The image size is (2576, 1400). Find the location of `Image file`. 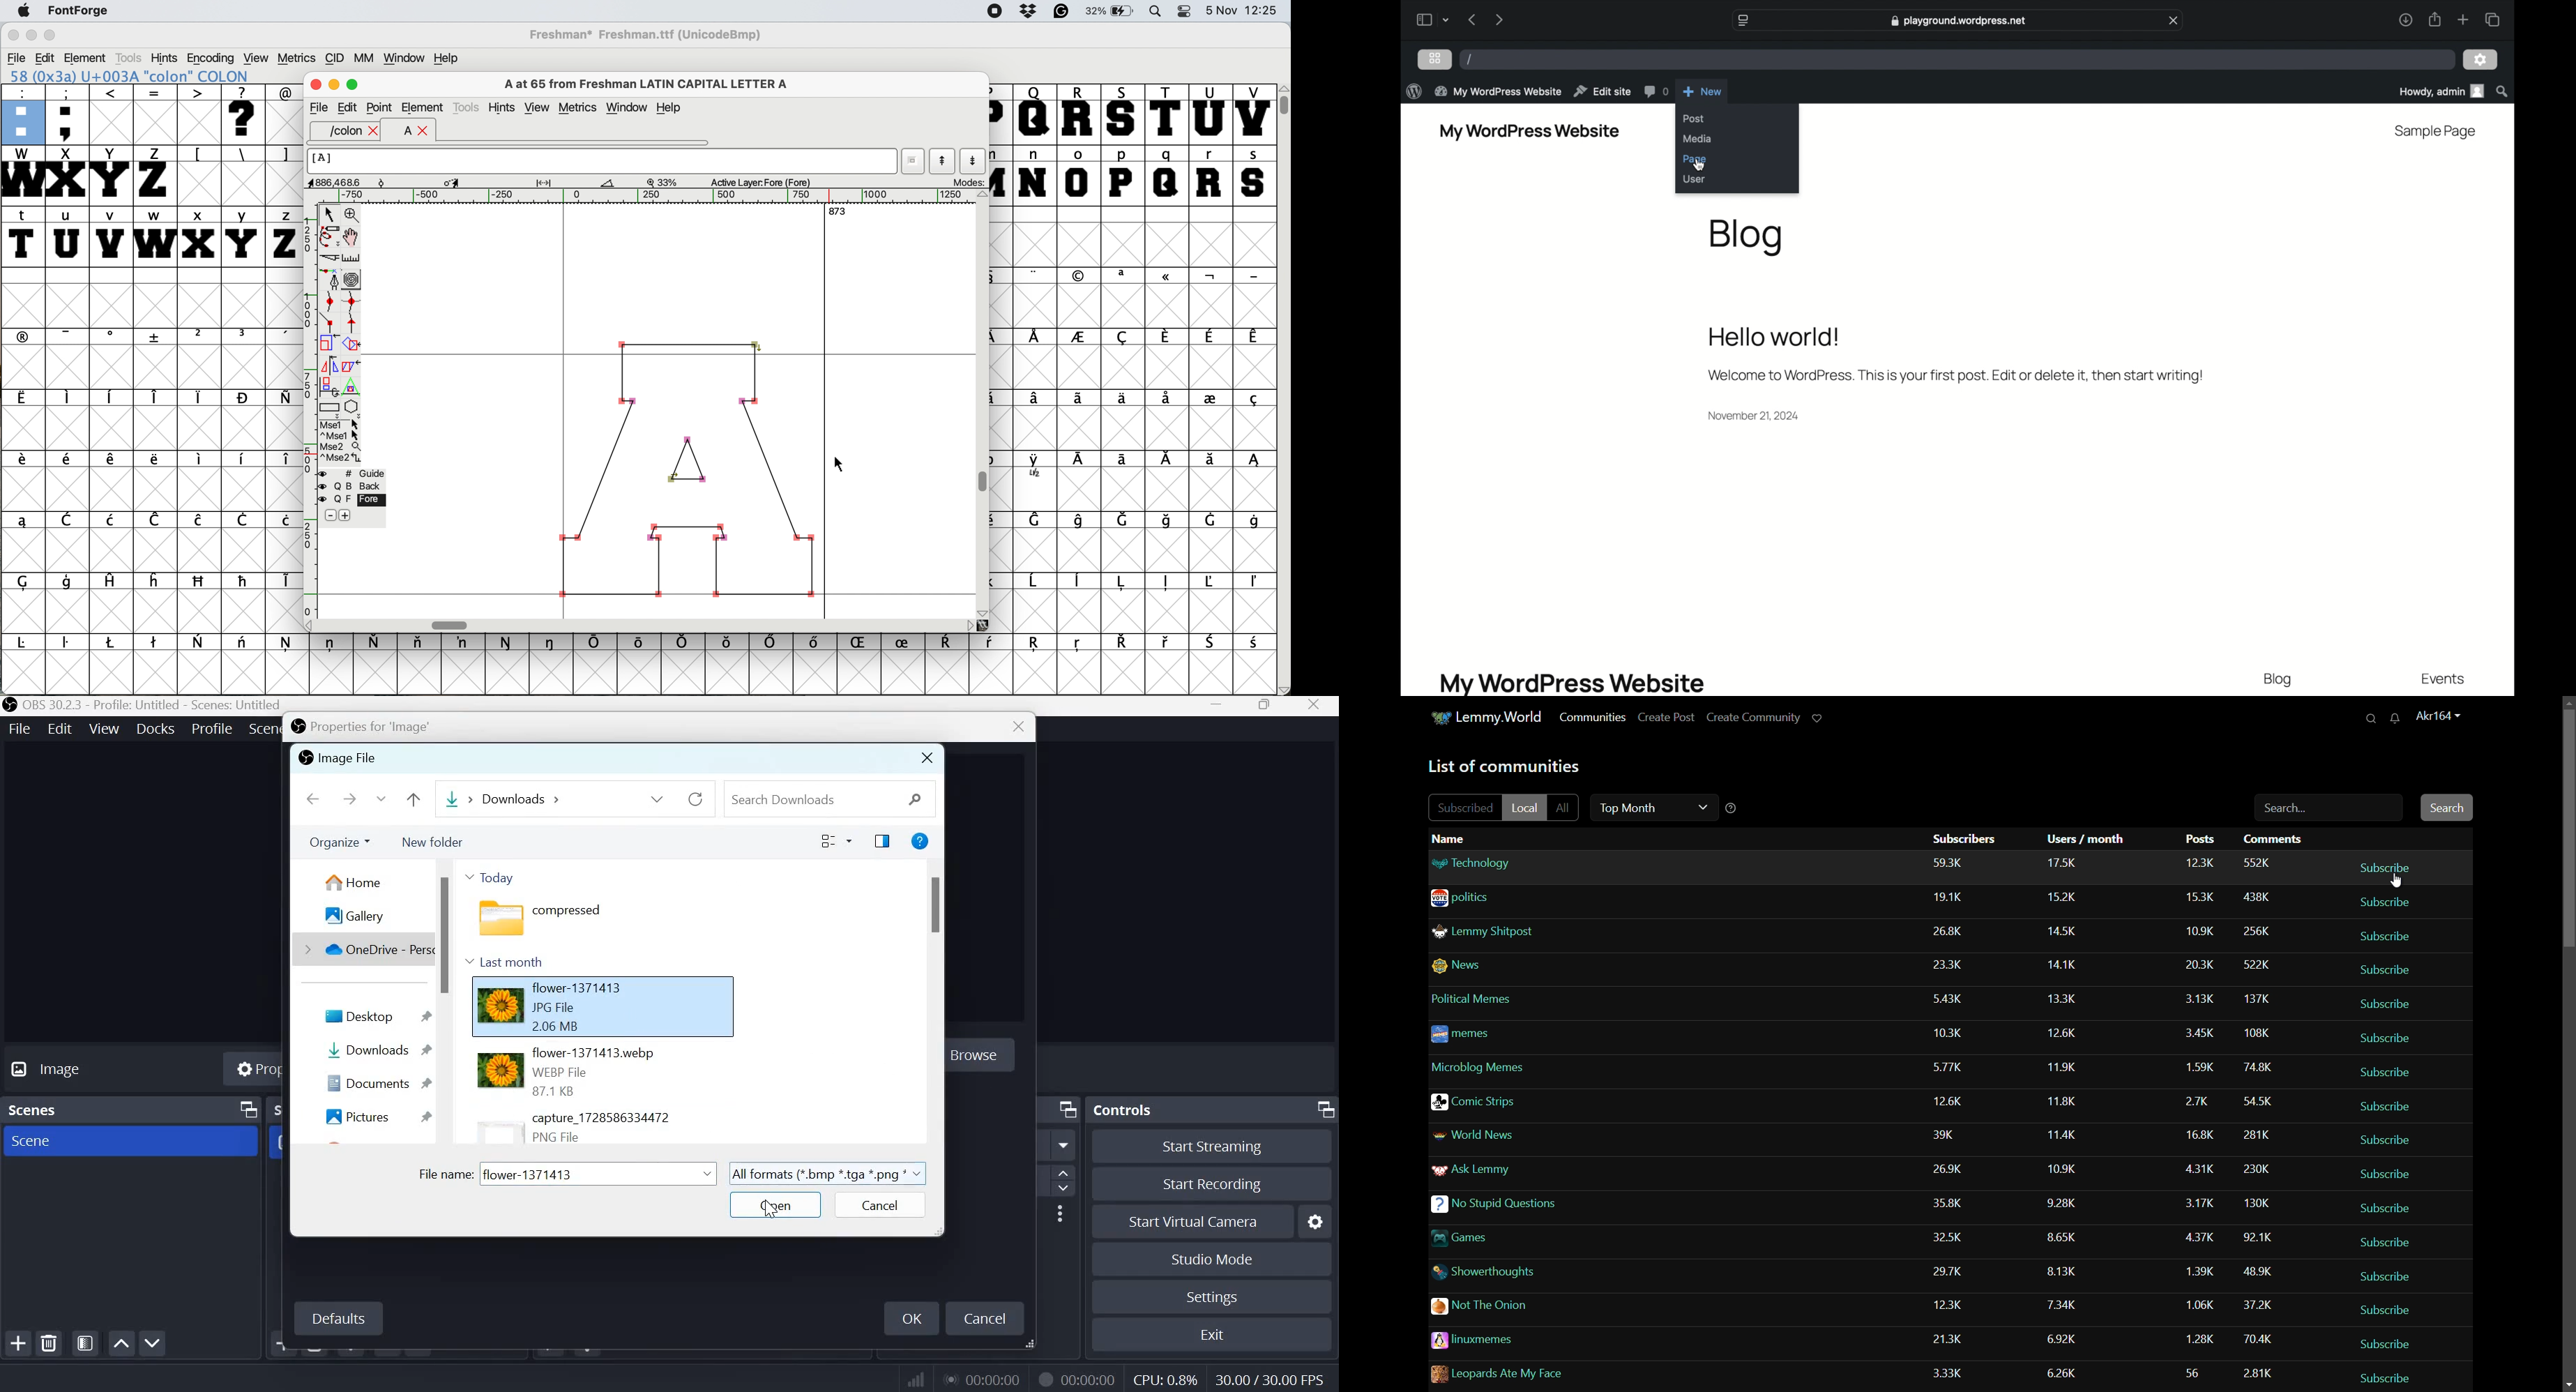

Image file is located at coordinates (336, 757).